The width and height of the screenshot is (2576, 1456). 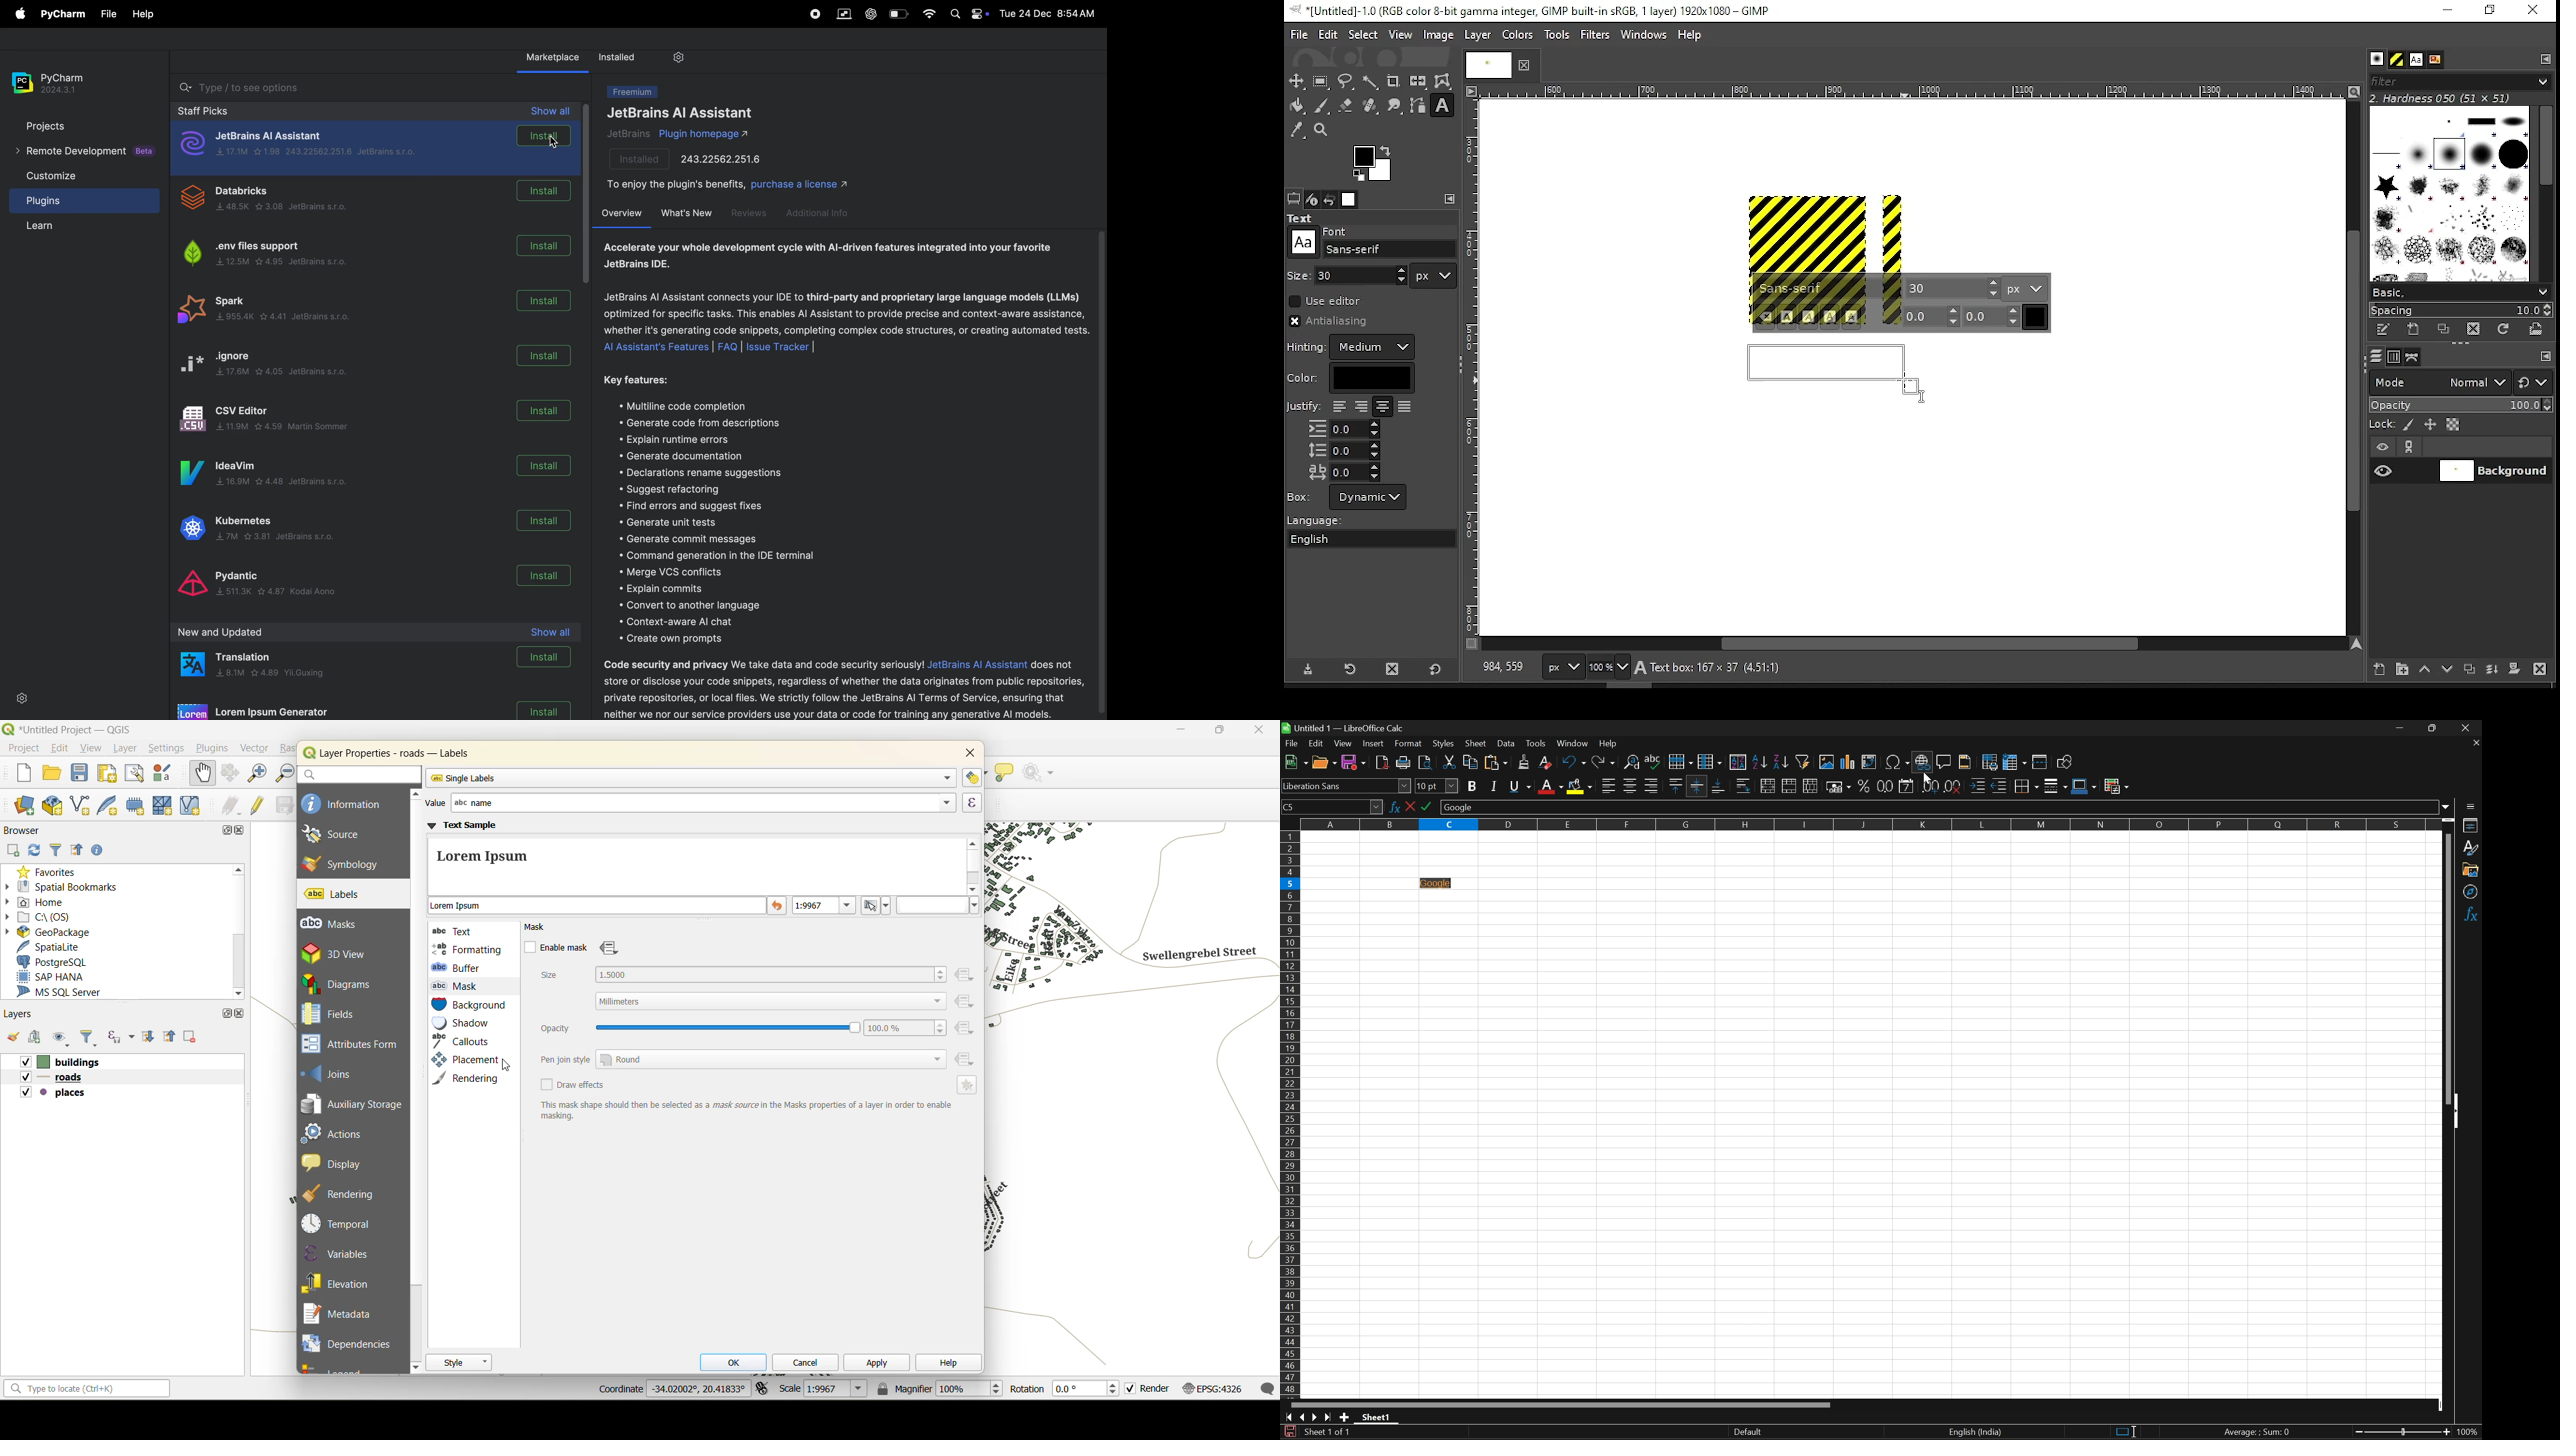 What do you see at coordinates (2039, 762) in the screenshot?
I see `Split window` at bounding box center [2039, 762].